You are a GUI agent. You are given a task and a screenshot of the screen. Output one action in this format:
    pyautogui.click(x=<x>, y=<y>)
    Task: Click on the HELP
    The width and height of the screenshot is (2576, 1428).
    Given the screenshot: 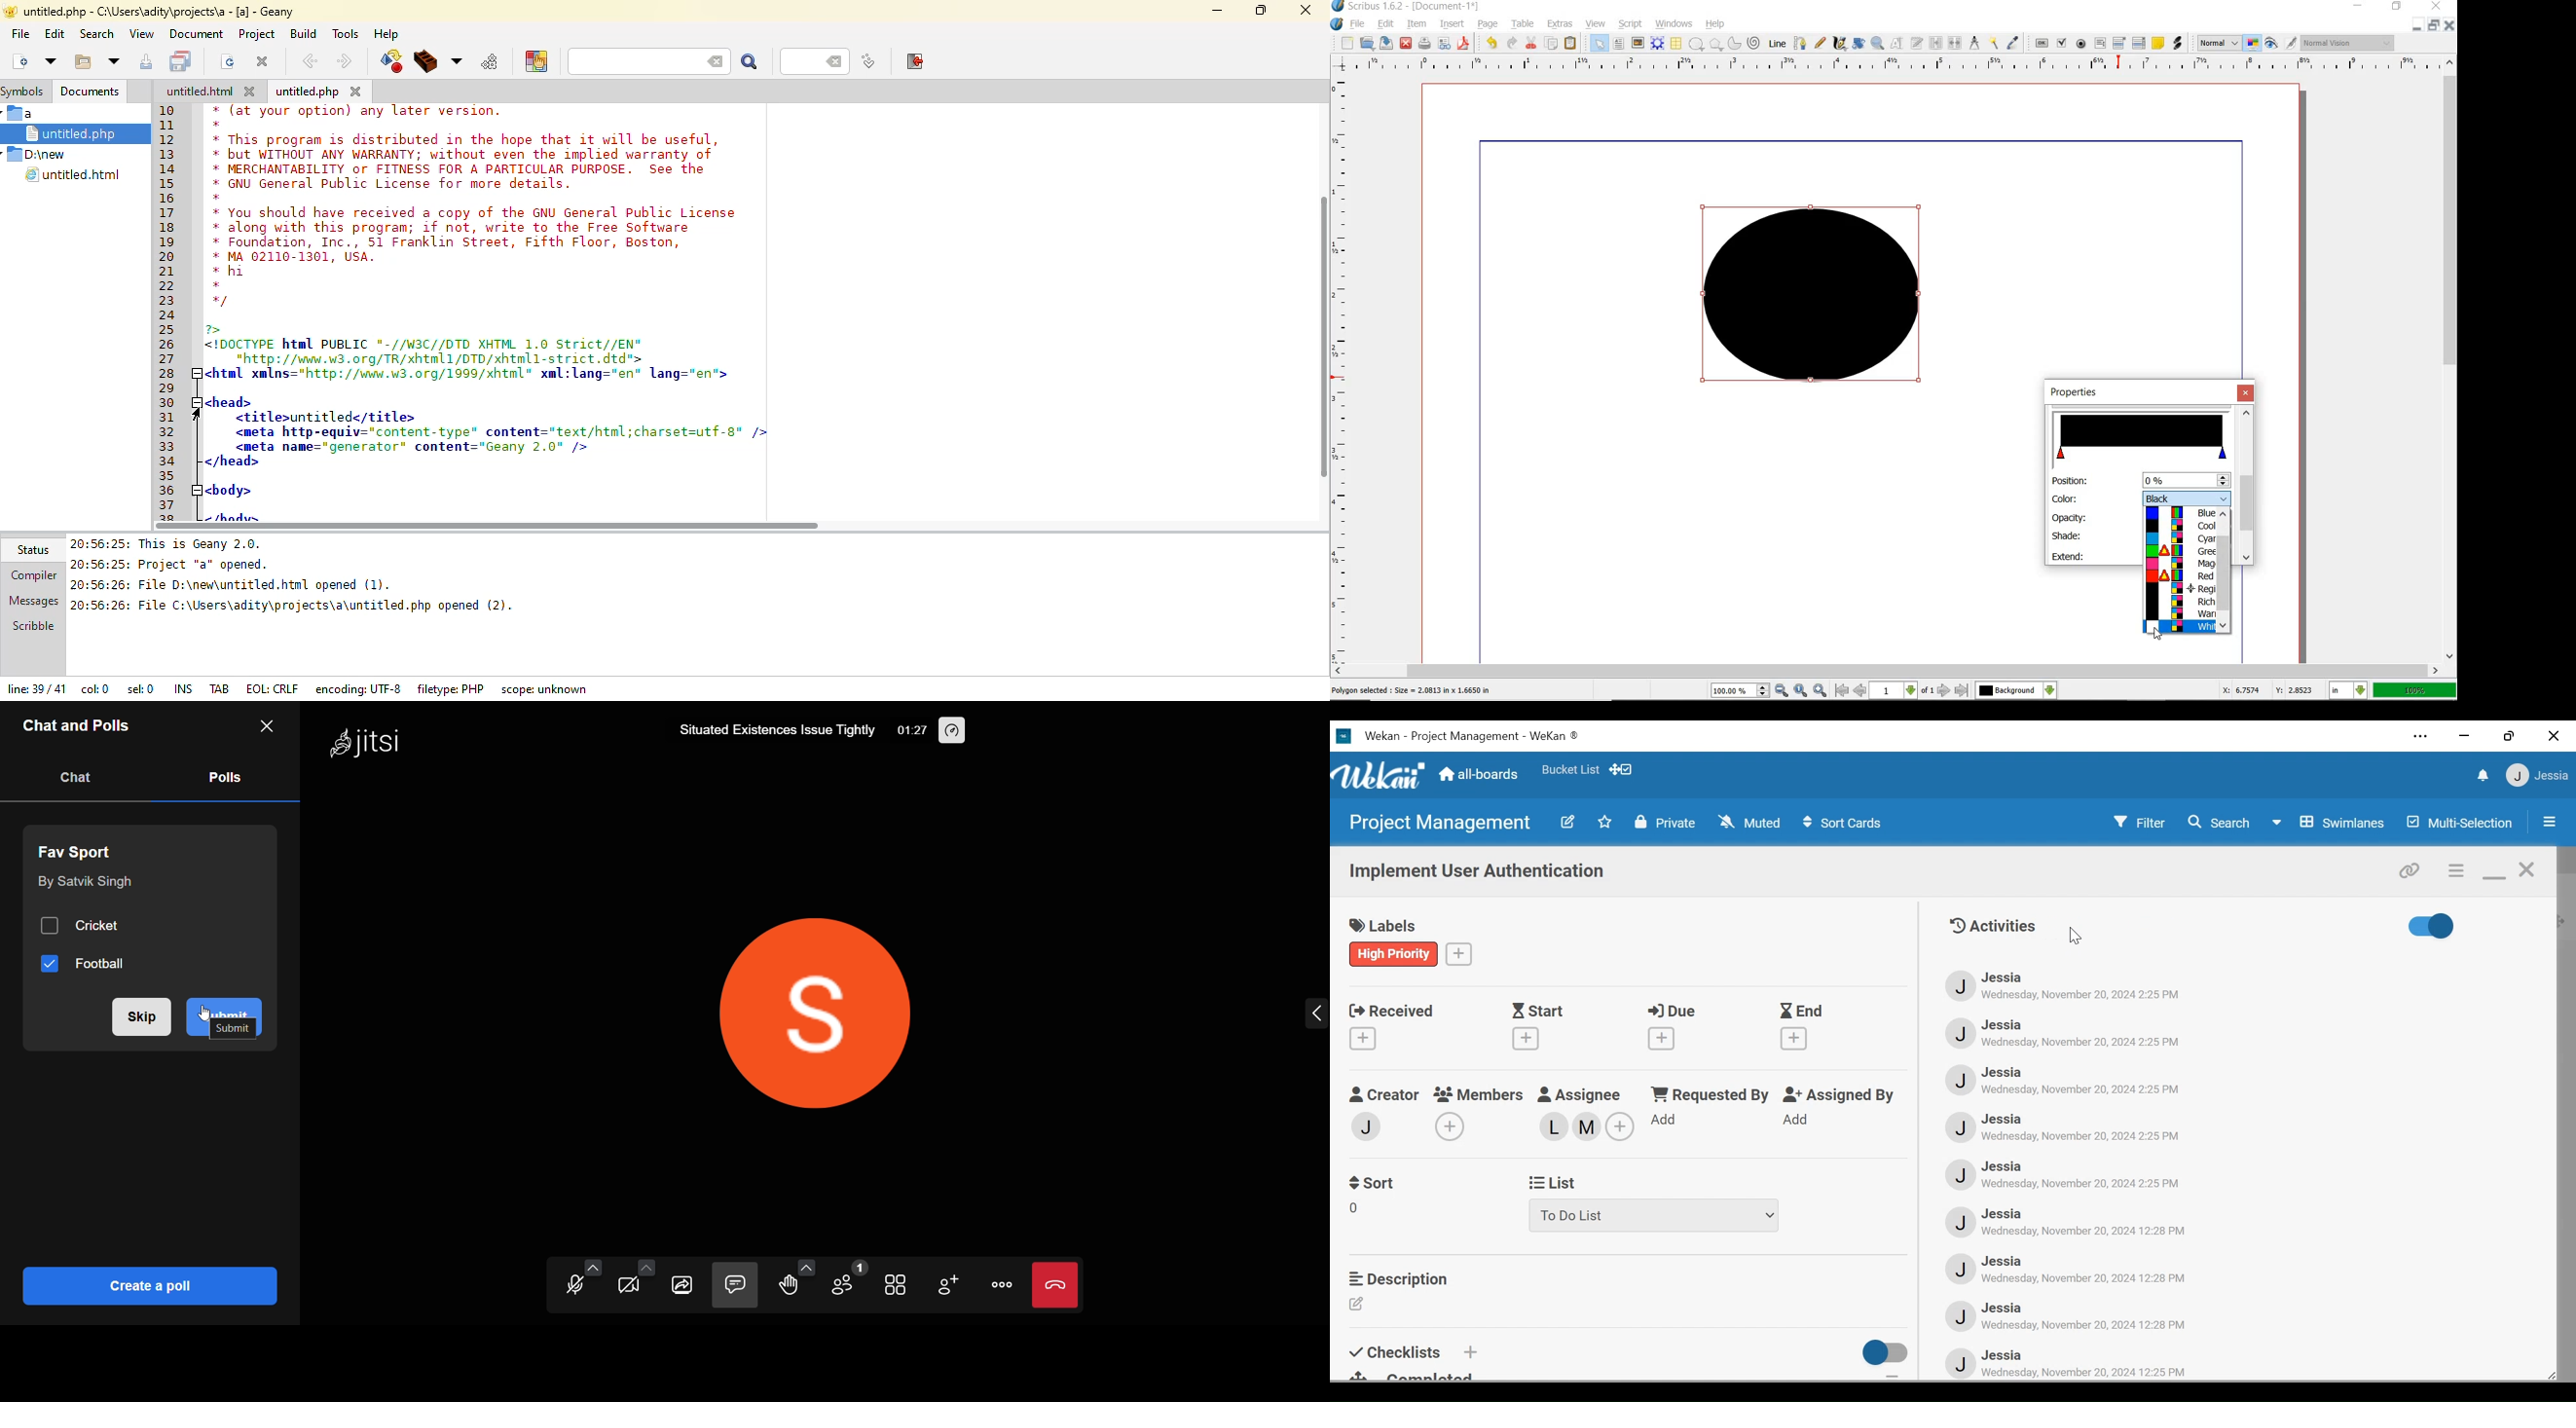 What is the action you would take?
    pyautogui.click(x=1718, y=23)
    